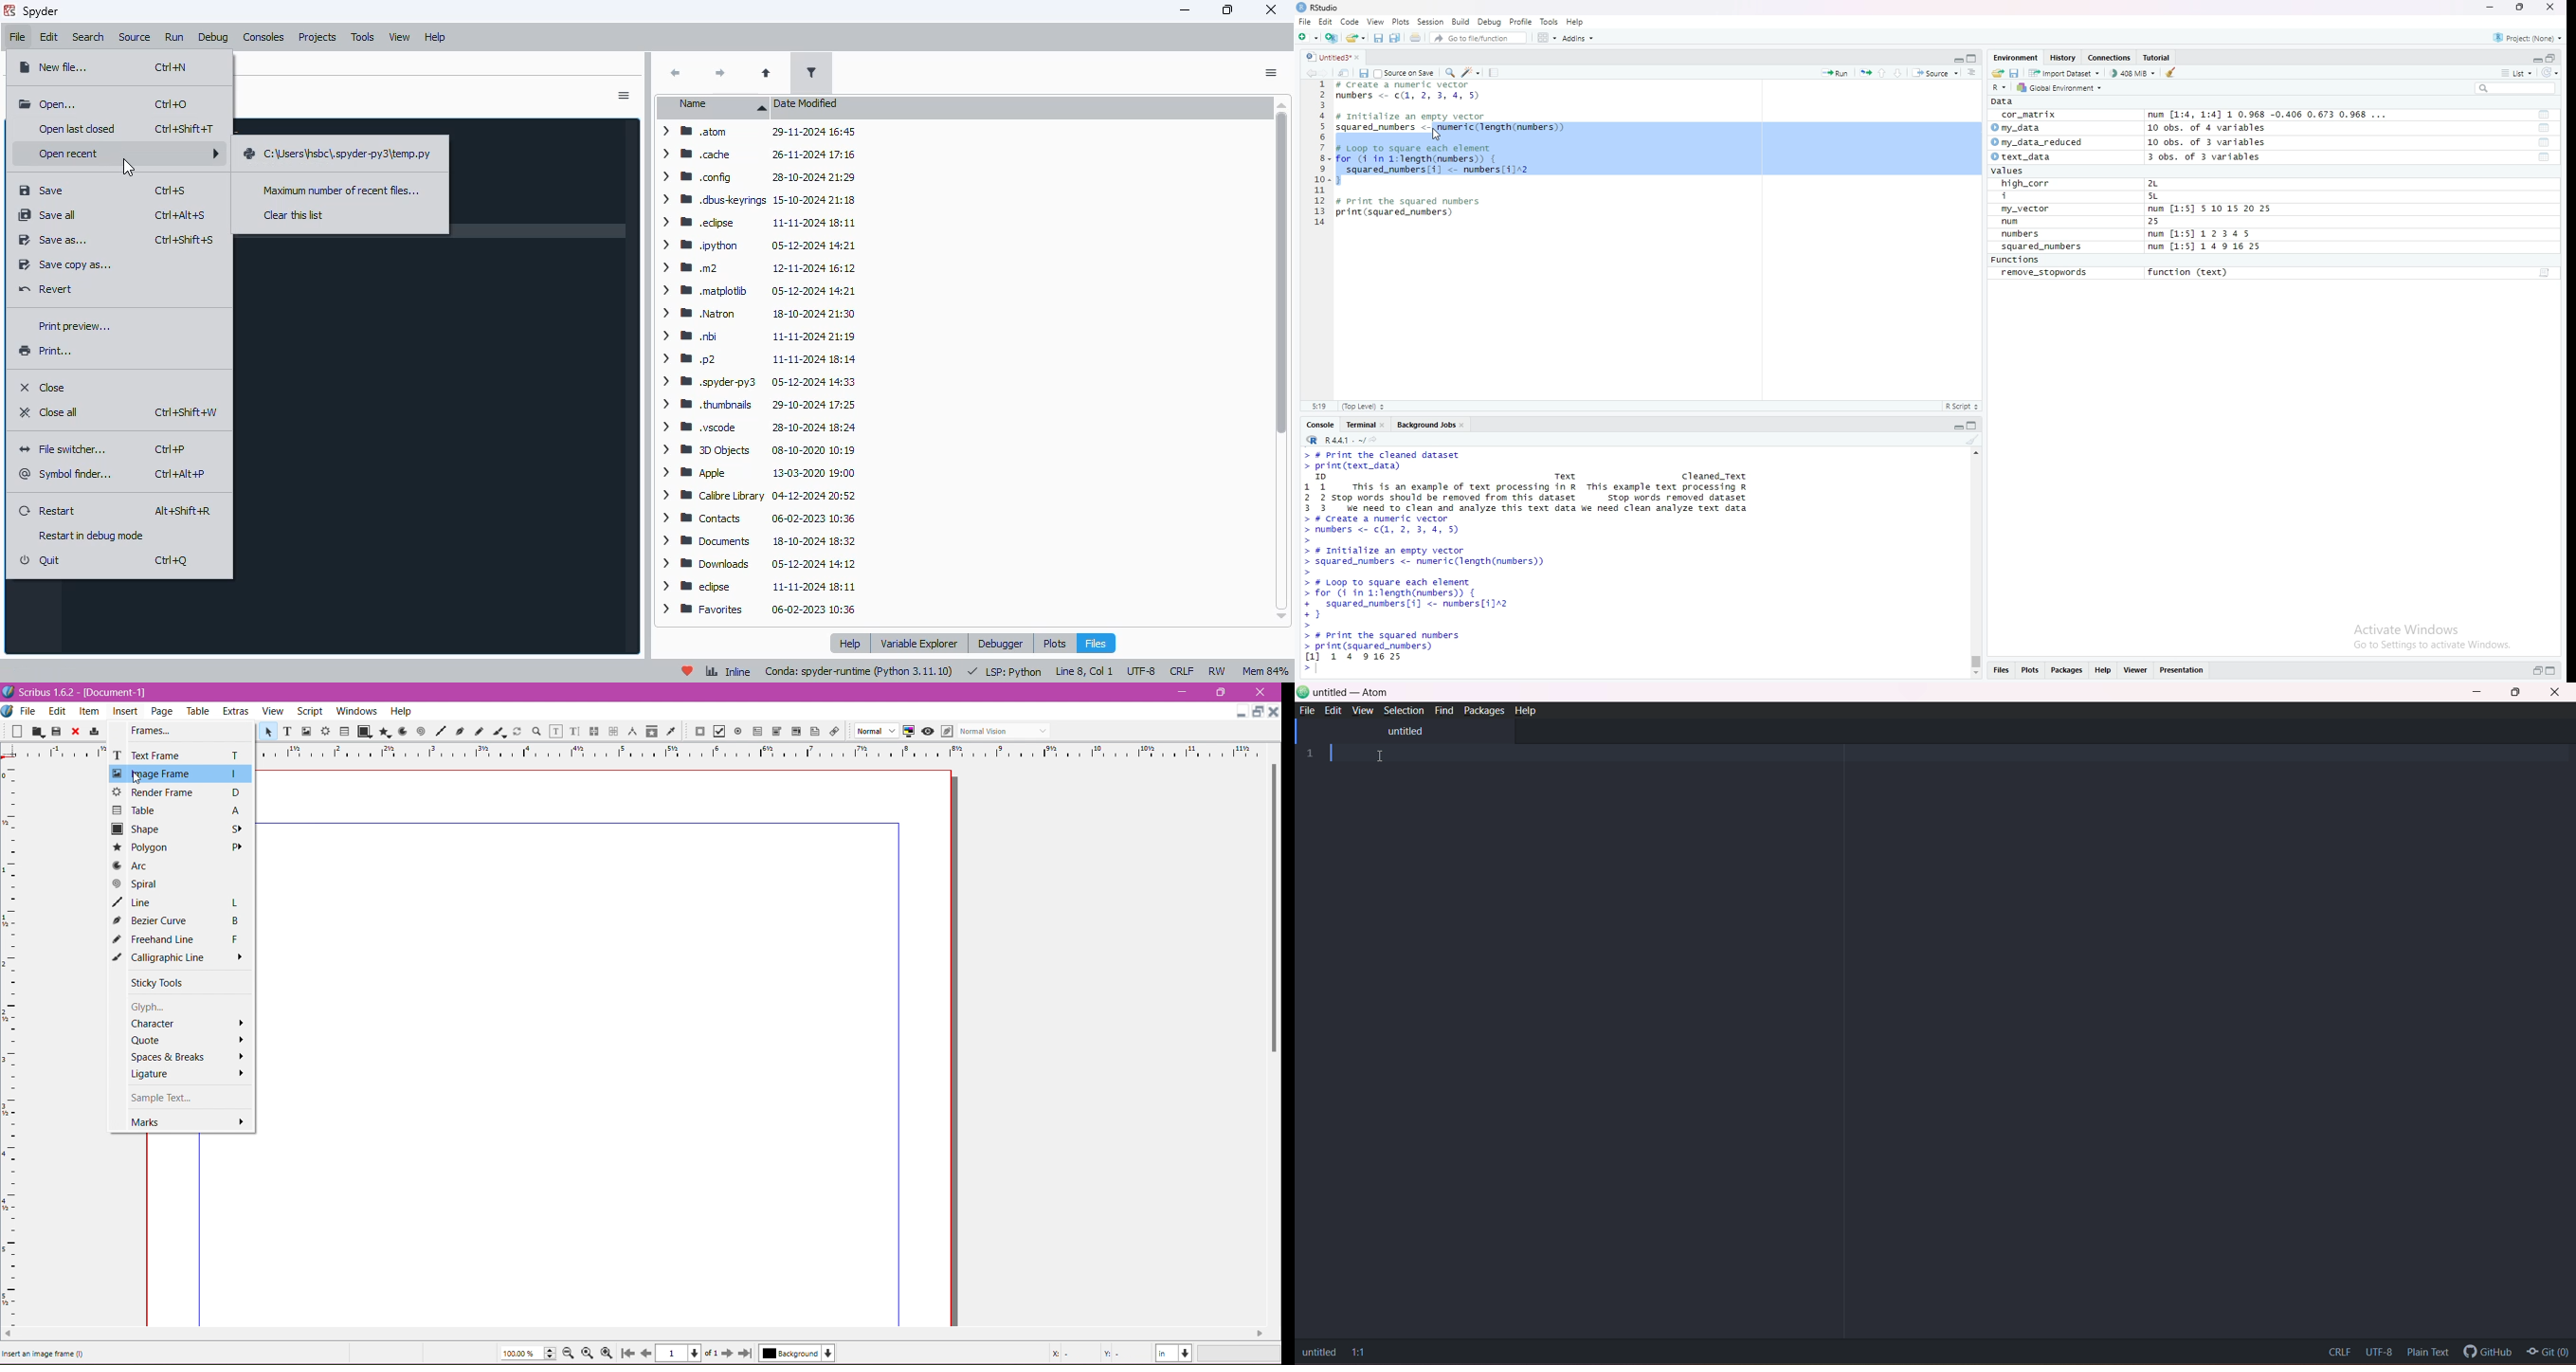 Image resolution: width=2576 pixels, height=1372 pixels. What do you see at coordinates (1974, 451) in the screenshot?
I see `scrollbar up` at bounding box center [1974, 451].